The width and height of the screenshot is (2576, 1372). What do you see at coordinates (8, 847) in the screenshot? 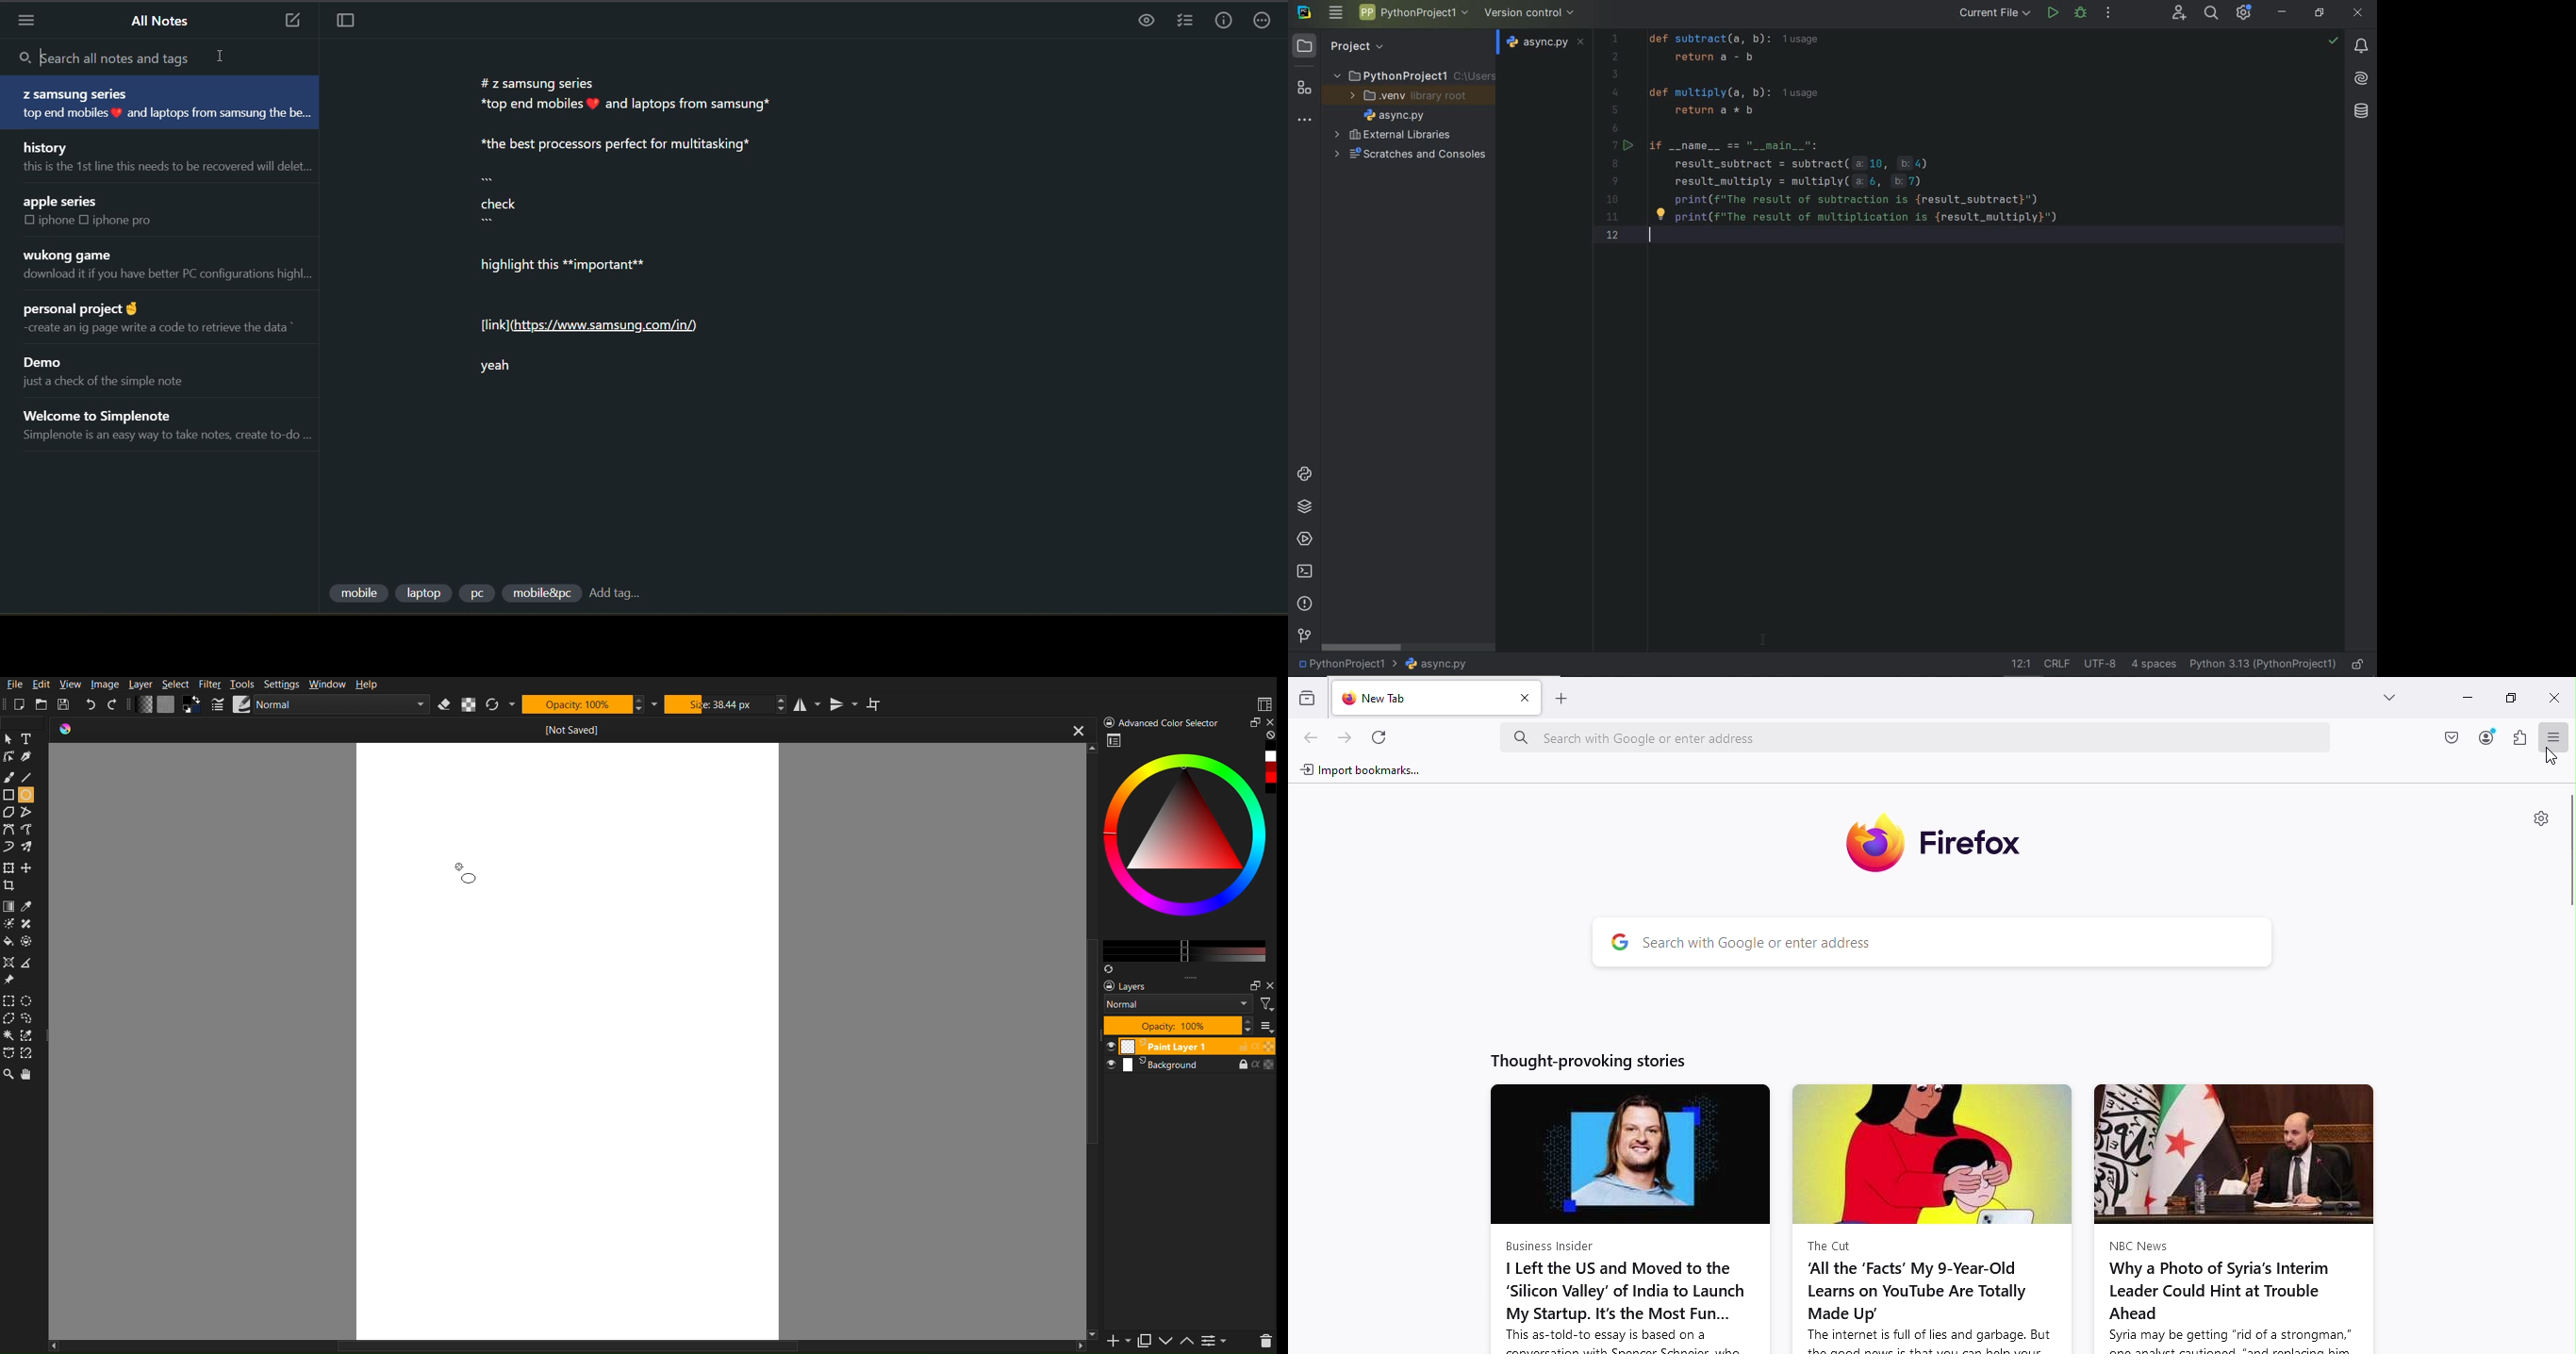
I see `Curve` at bounding box center [8, 847].